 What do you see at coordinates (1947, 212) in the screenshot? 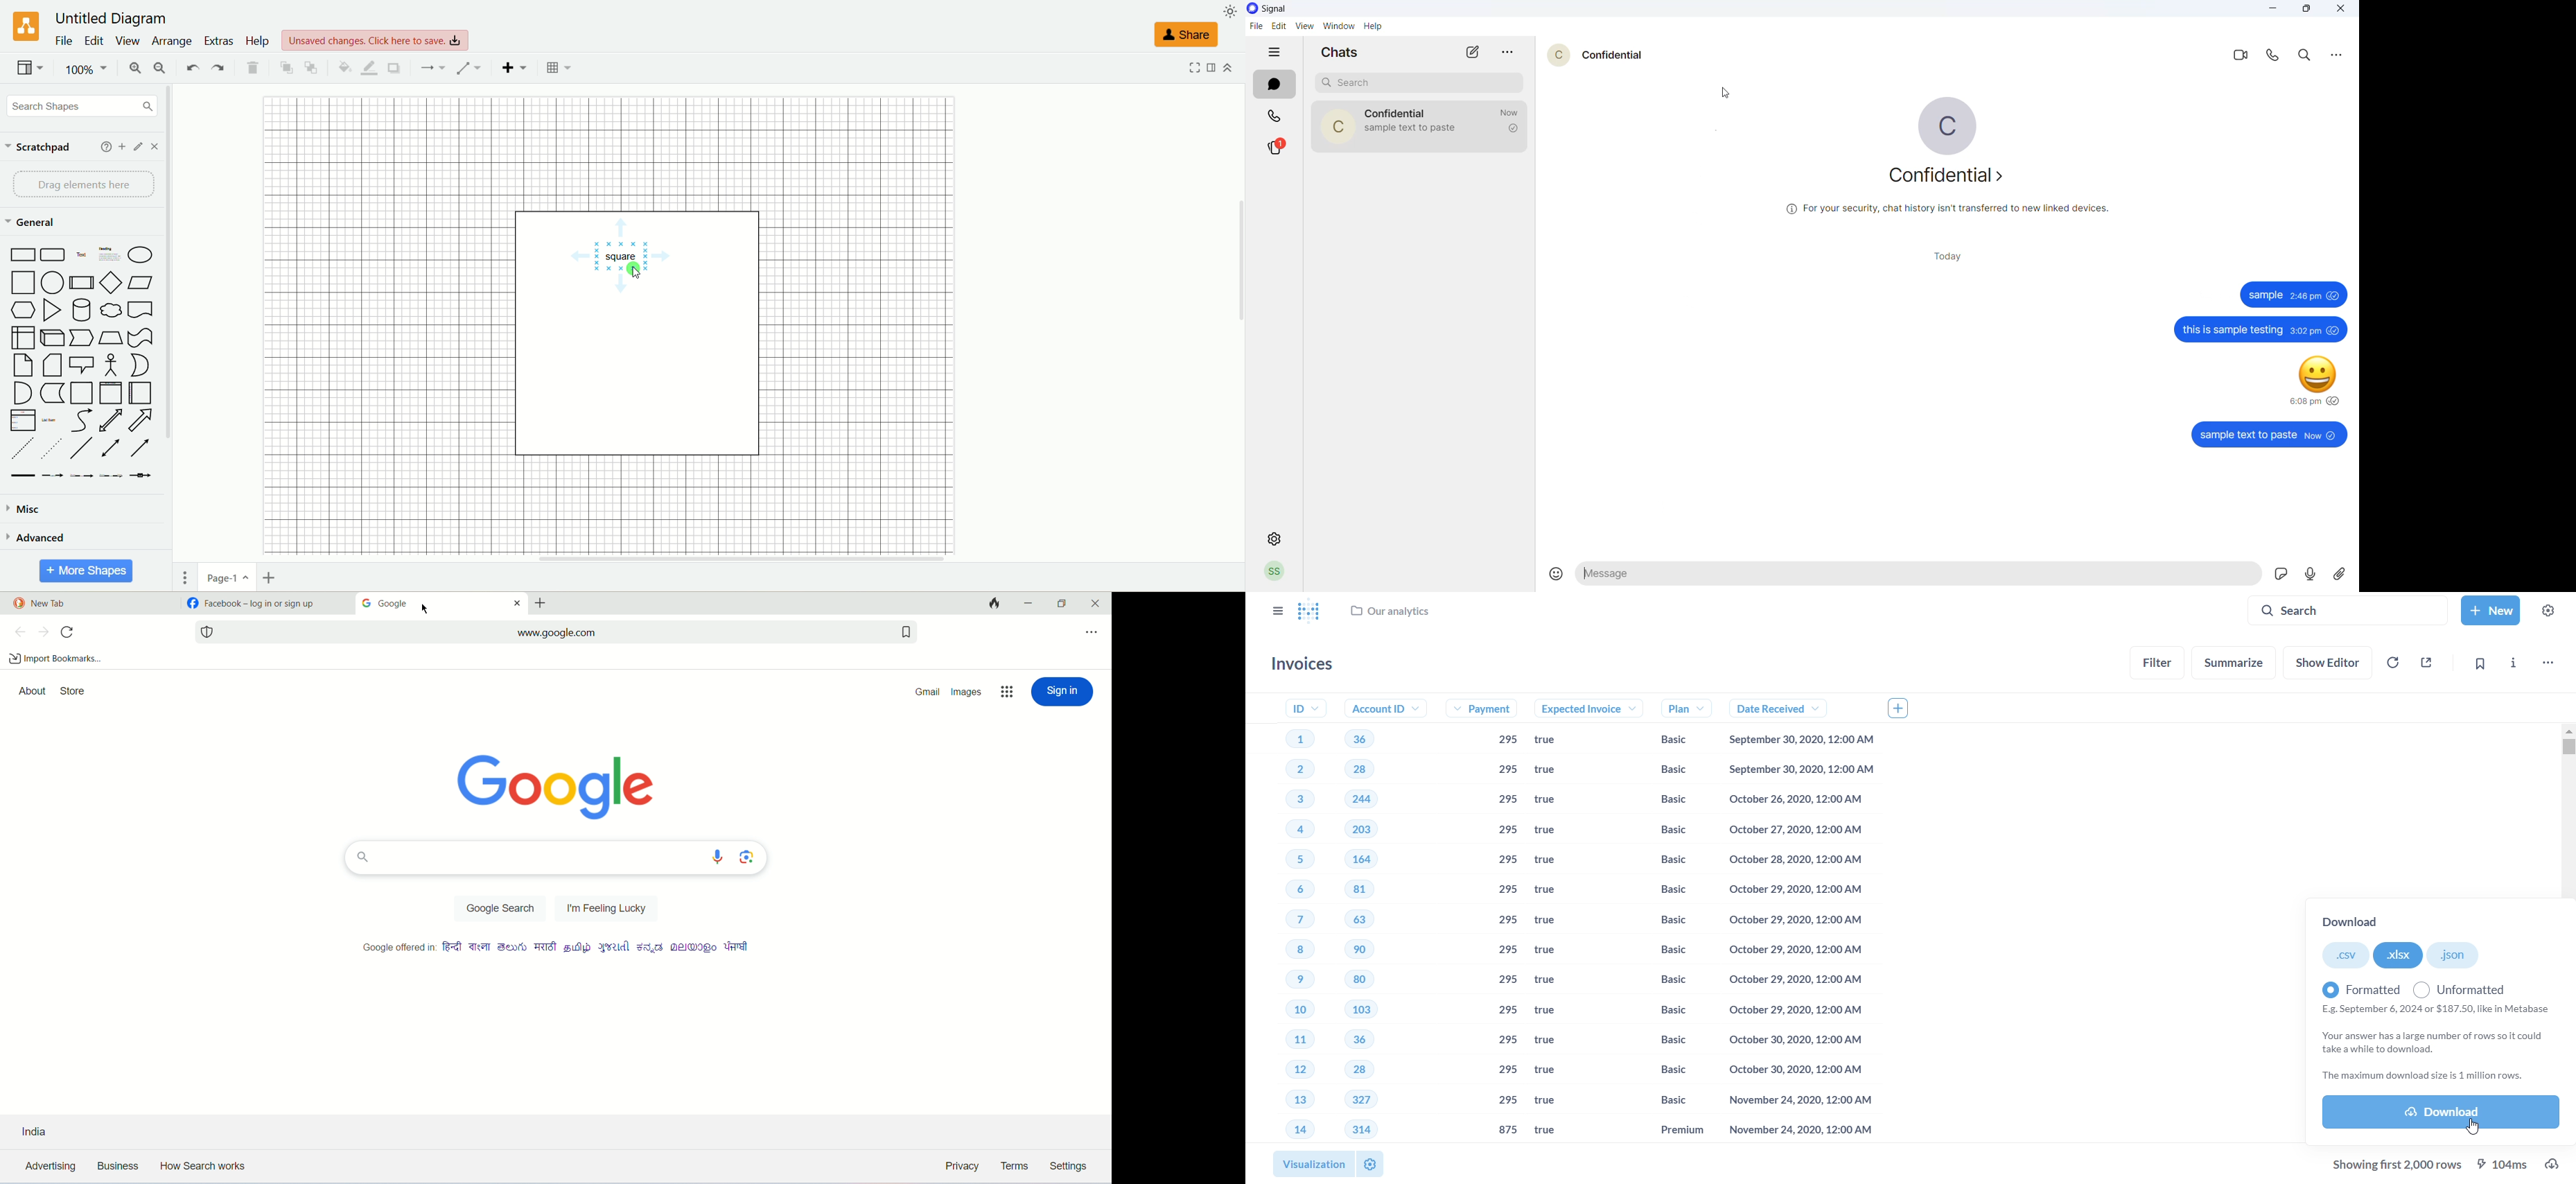
I see `security information` at bounding box center [1947, 212].